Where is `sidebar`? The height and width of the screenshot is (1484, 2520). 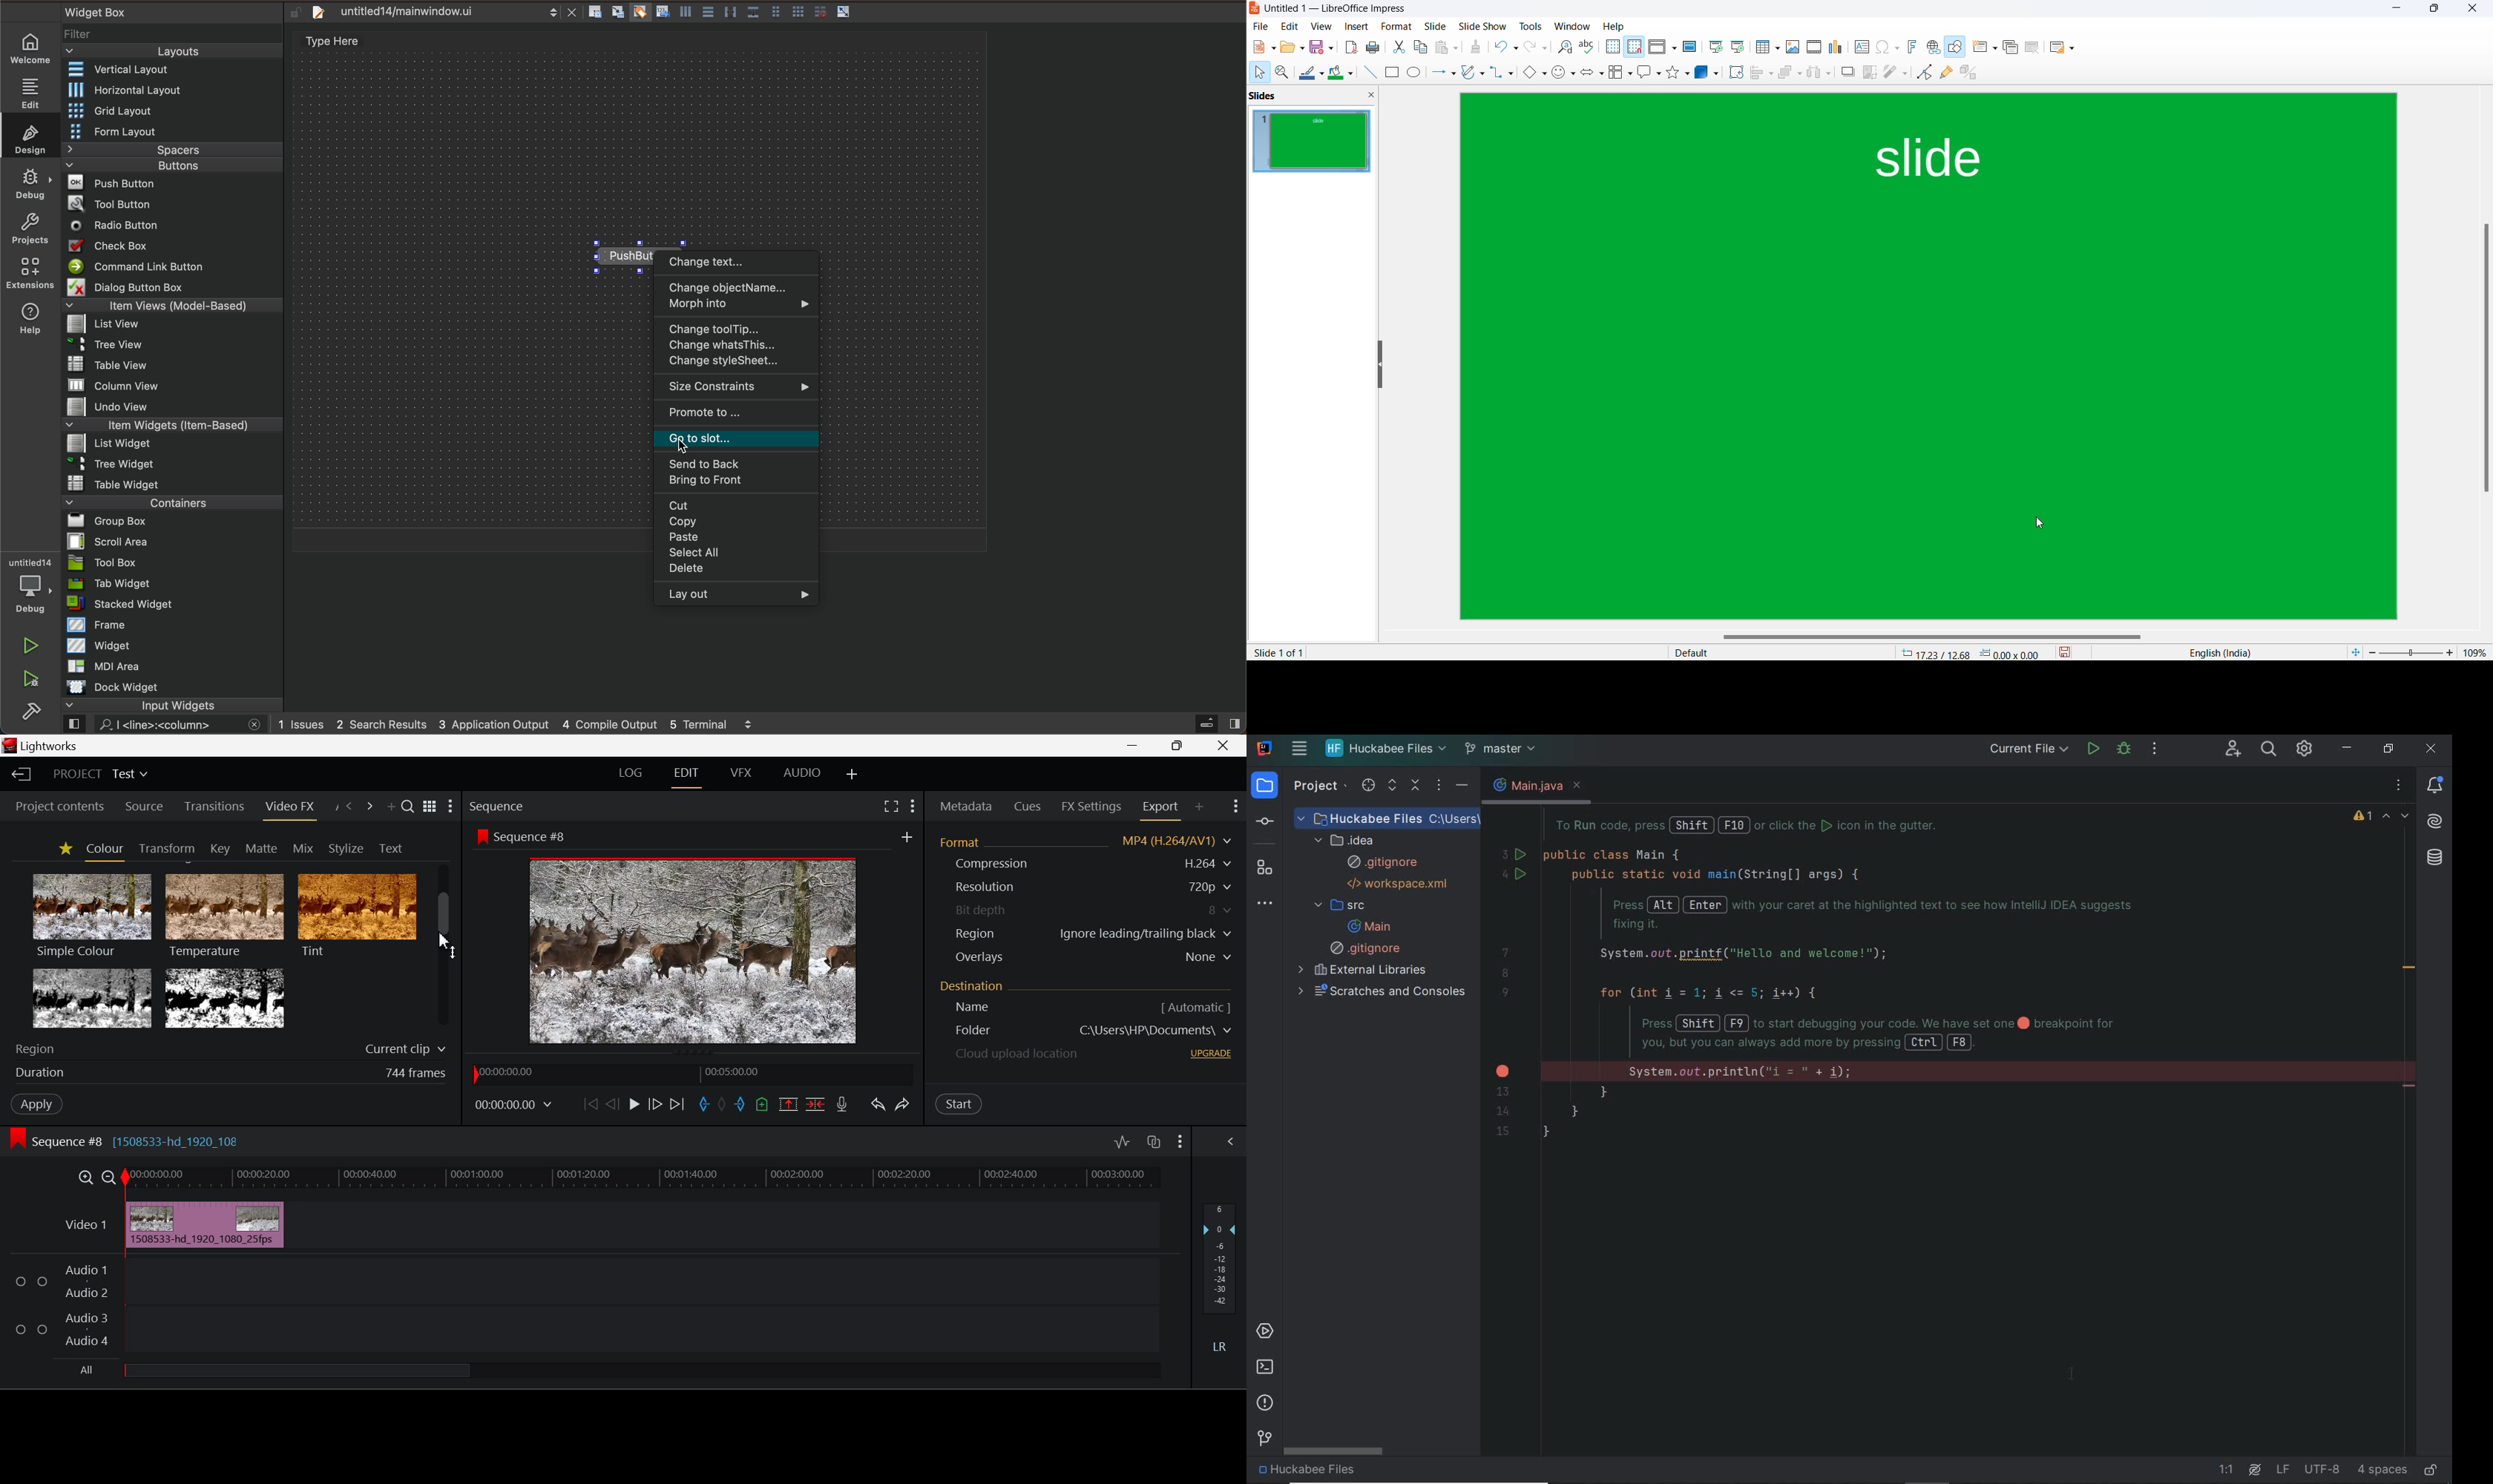 sidebar is located at coordinates (1212, 724).